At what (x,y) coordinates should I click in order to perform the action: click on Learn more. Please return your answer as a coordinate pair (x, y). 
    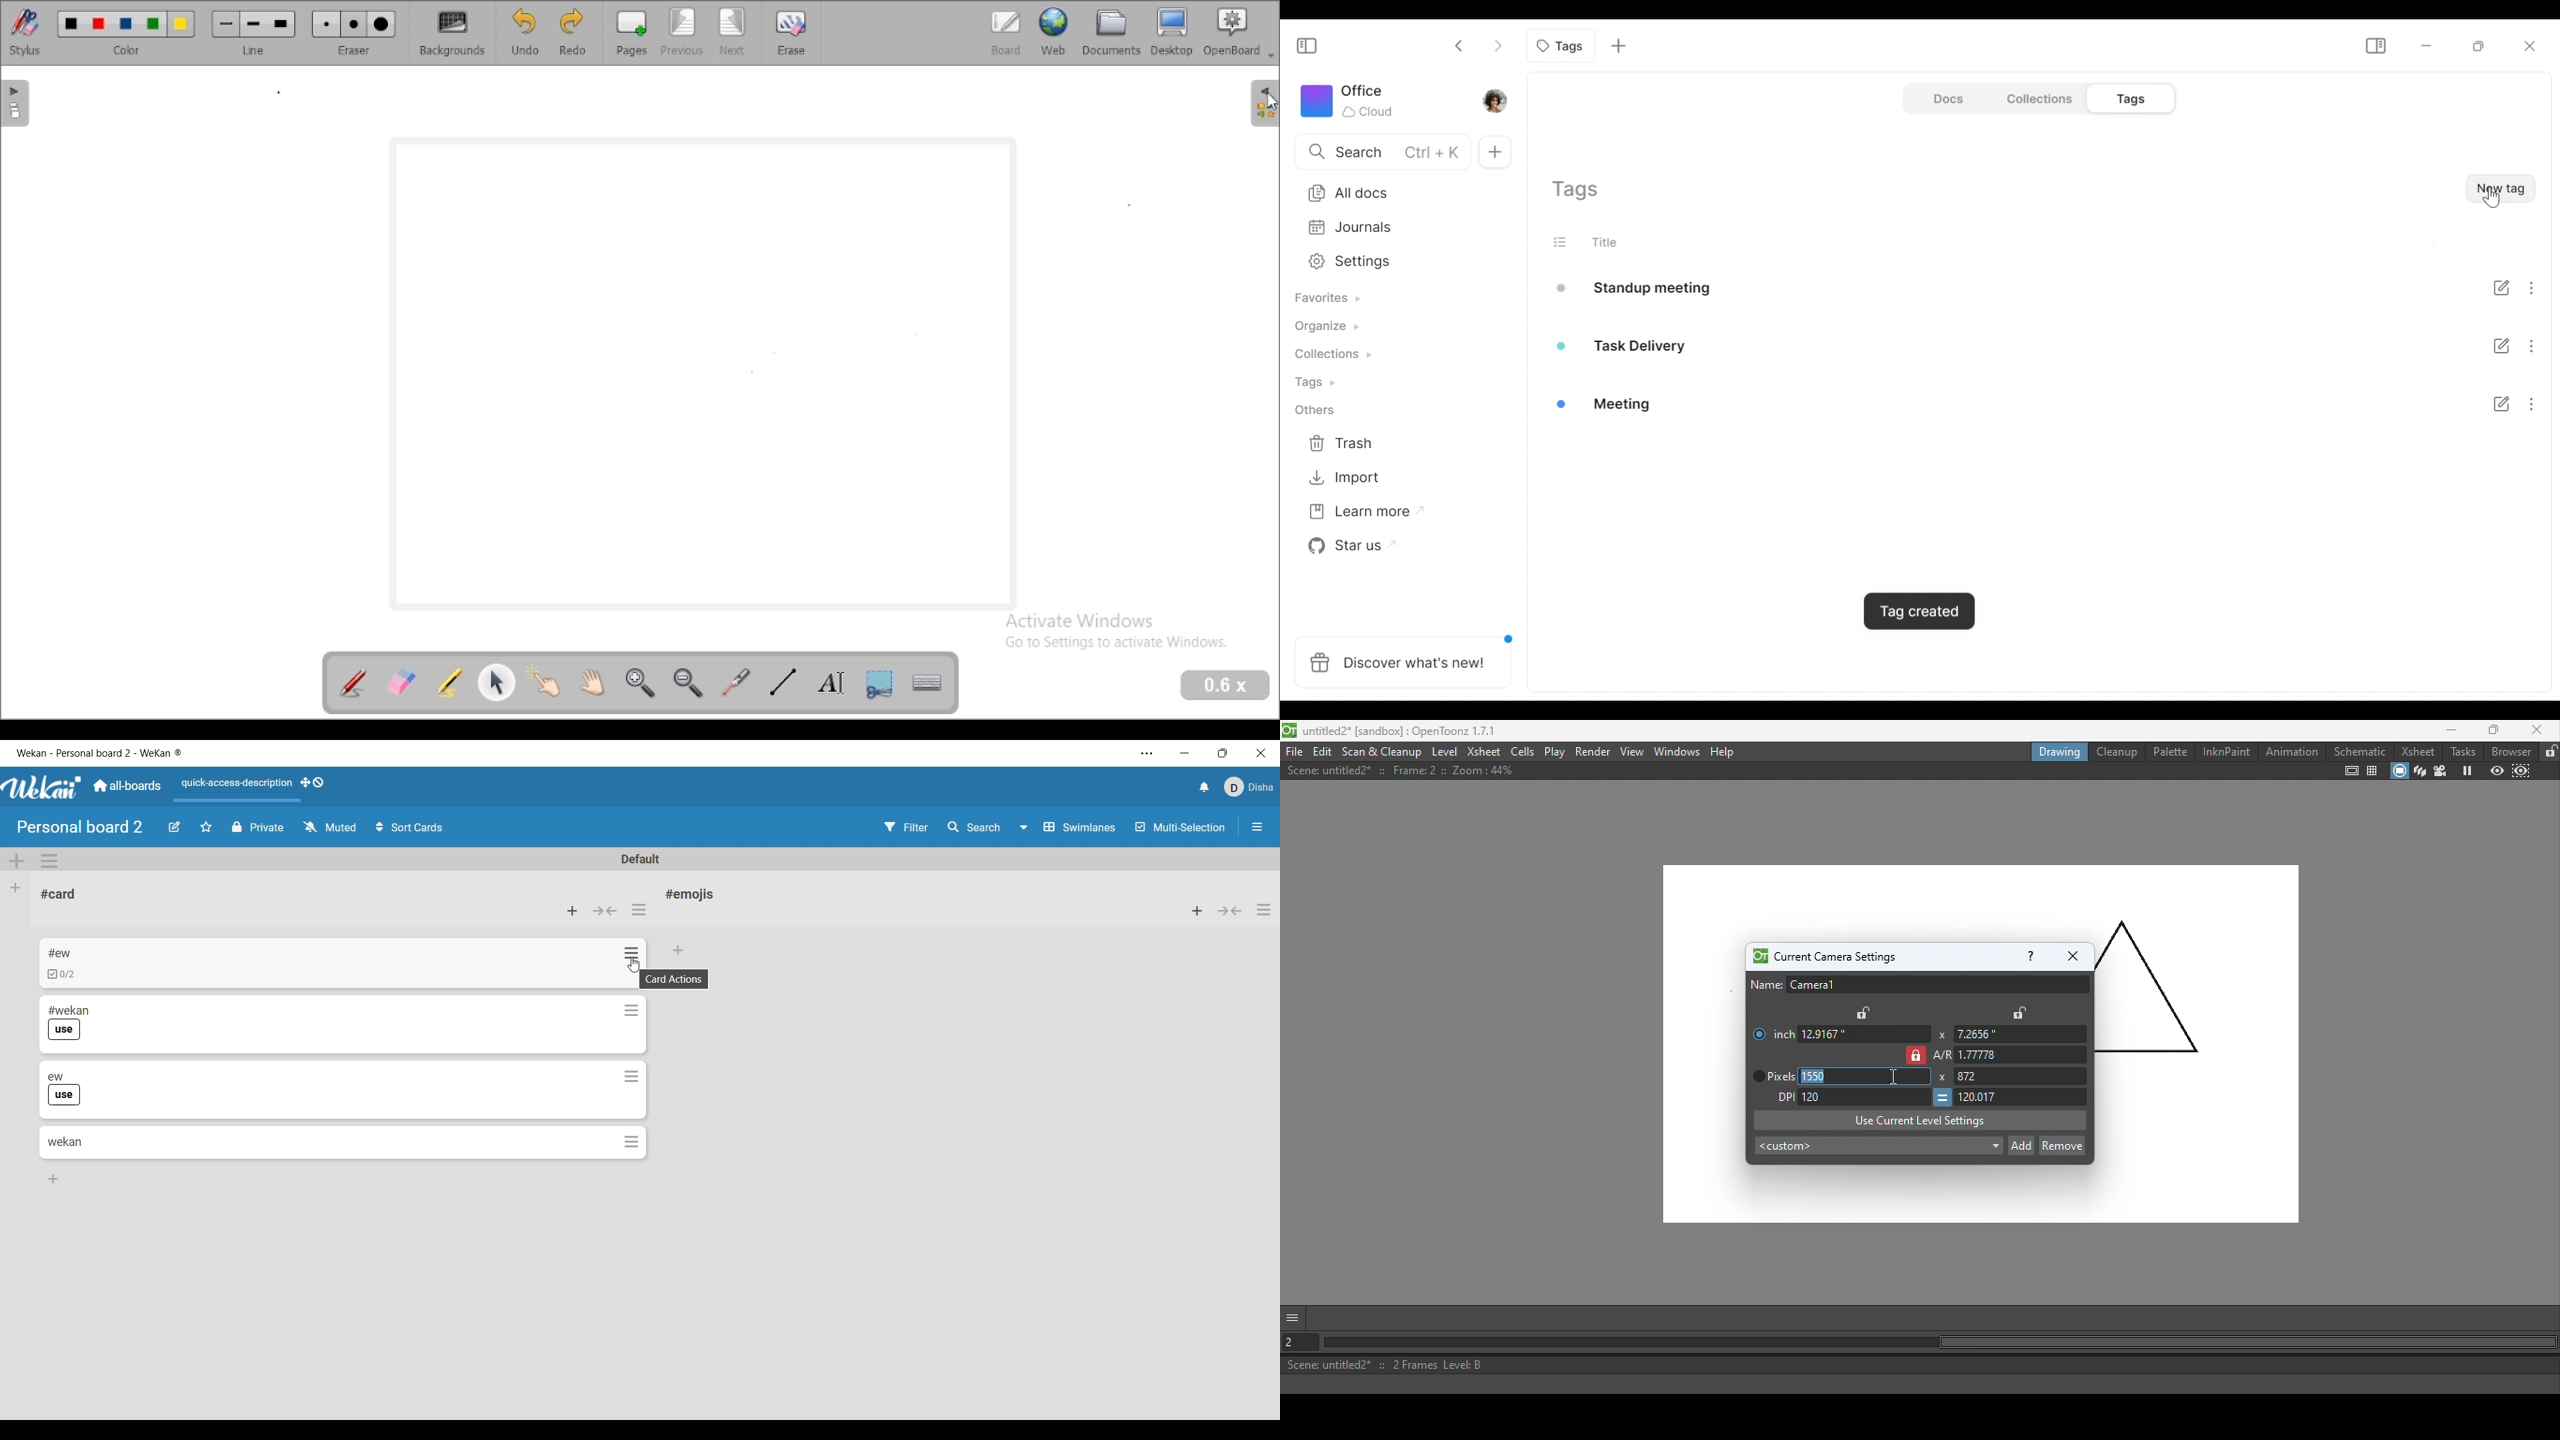
    Looking at the image, I should click on (1357, 514).